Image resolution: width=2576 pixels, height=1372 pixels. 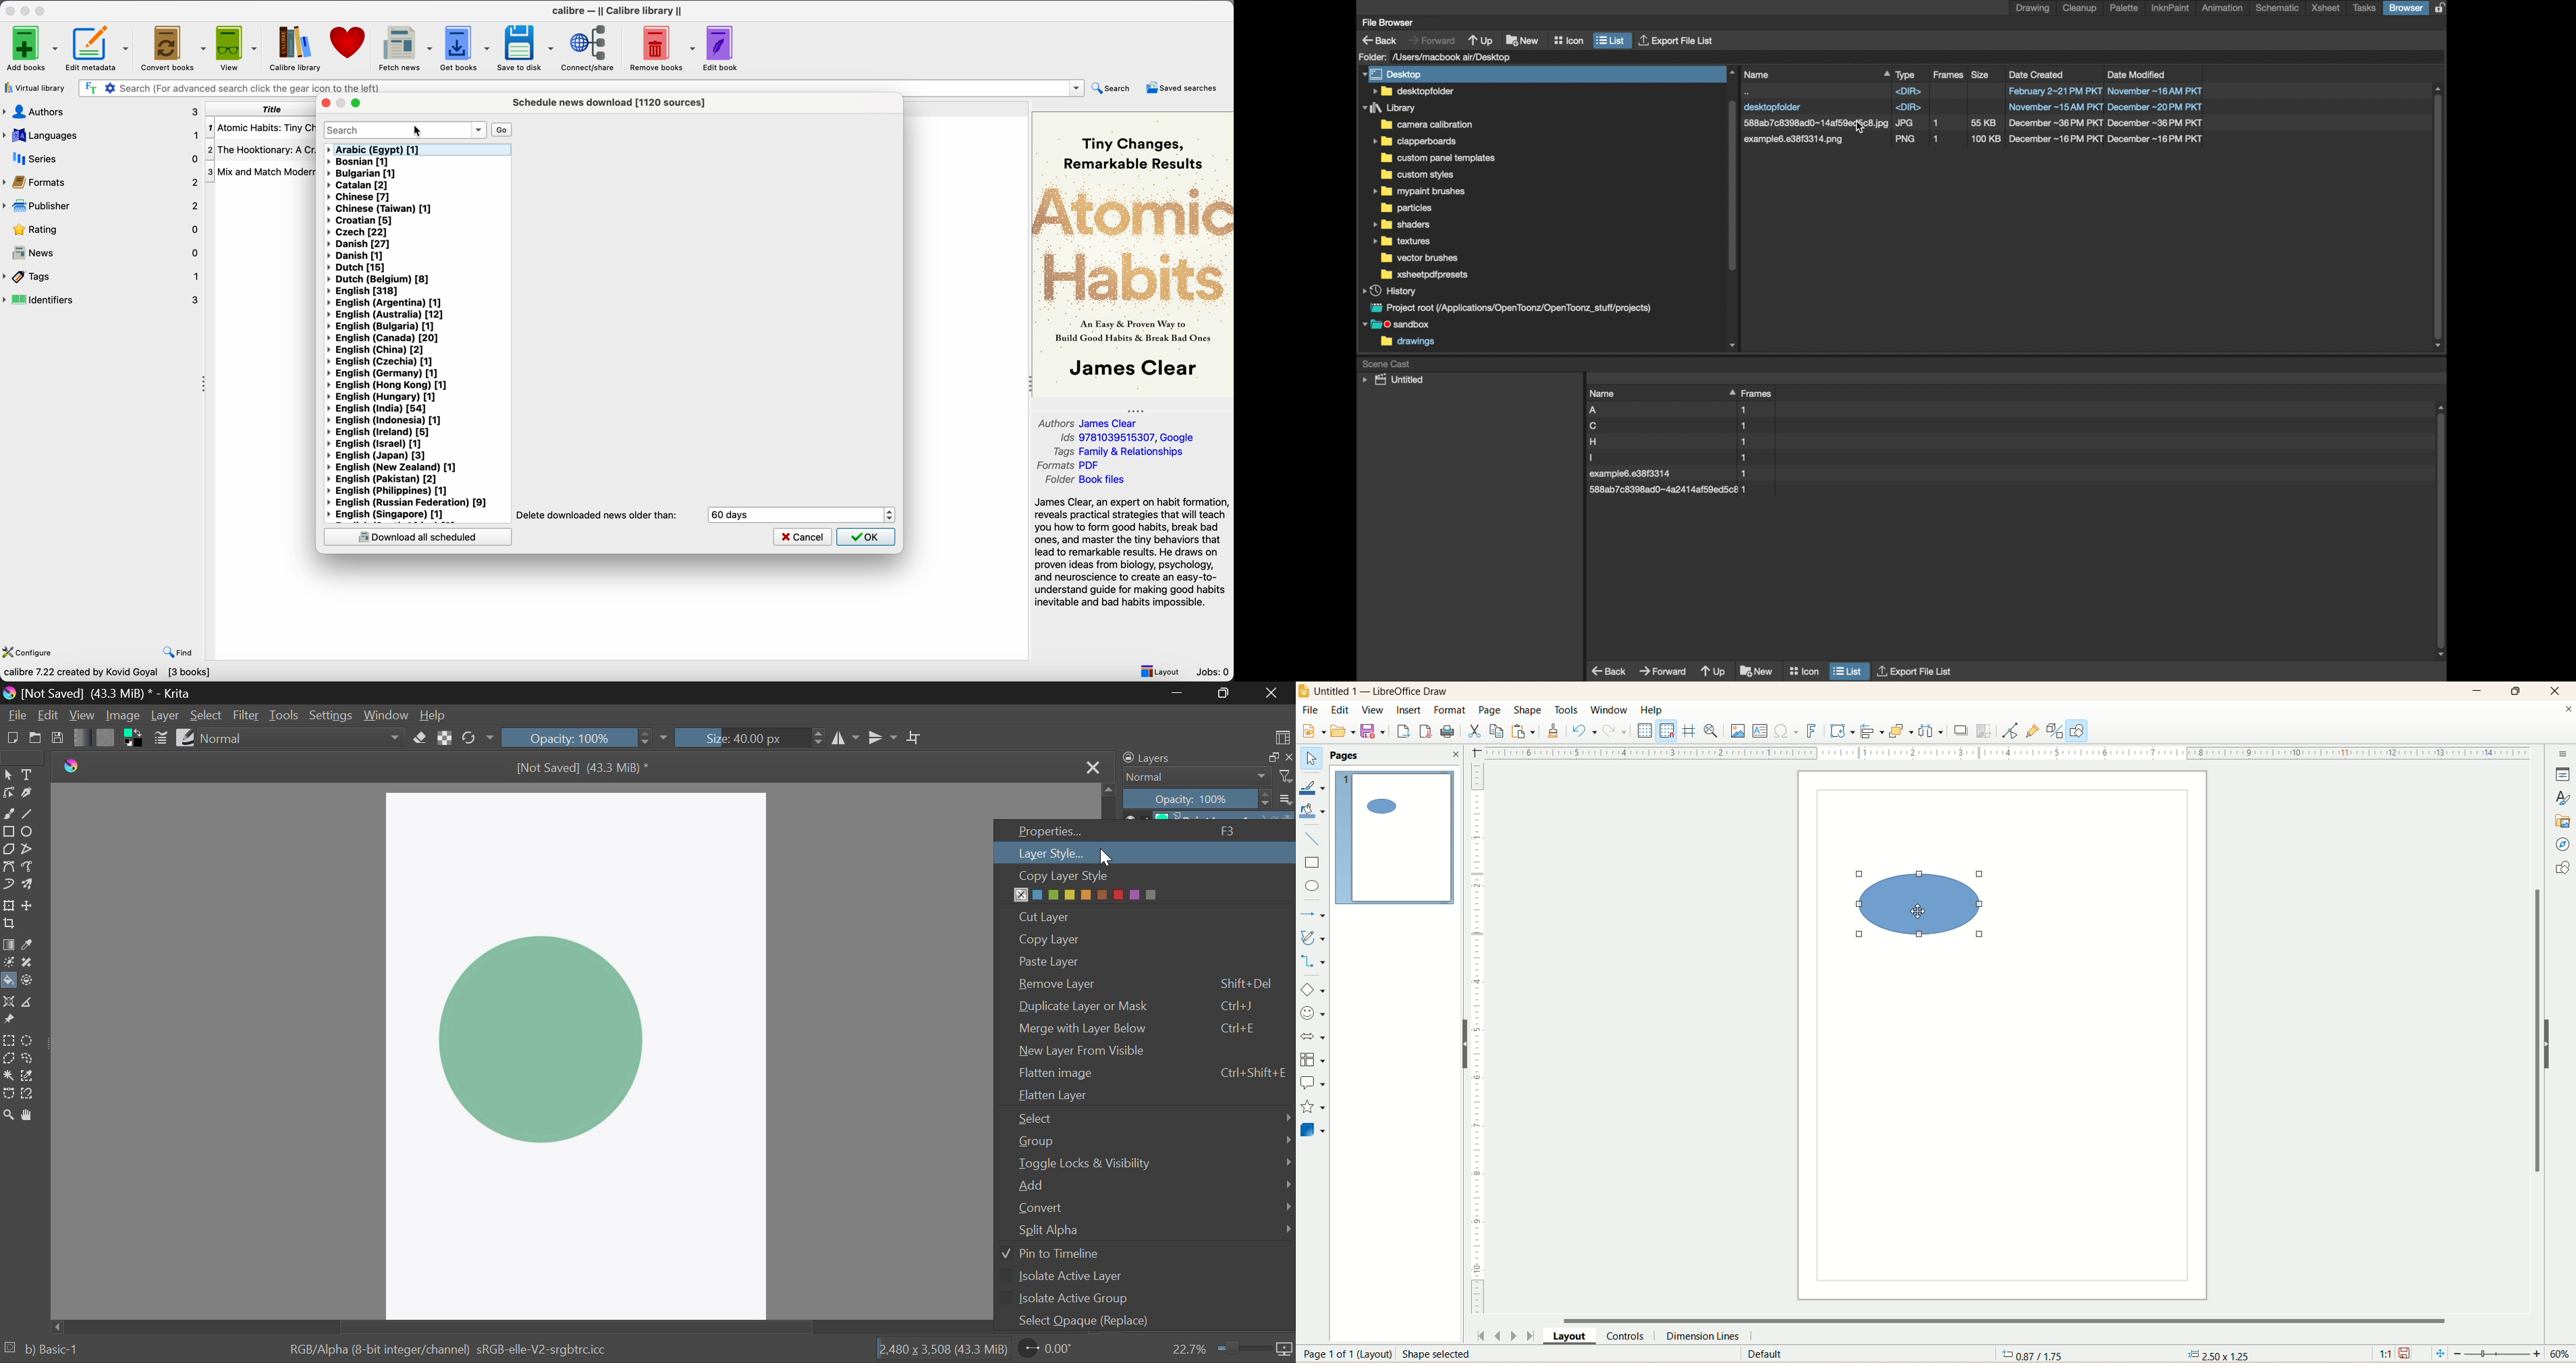 I want to click on Flatten Image, so click(x=1147, y=1072).